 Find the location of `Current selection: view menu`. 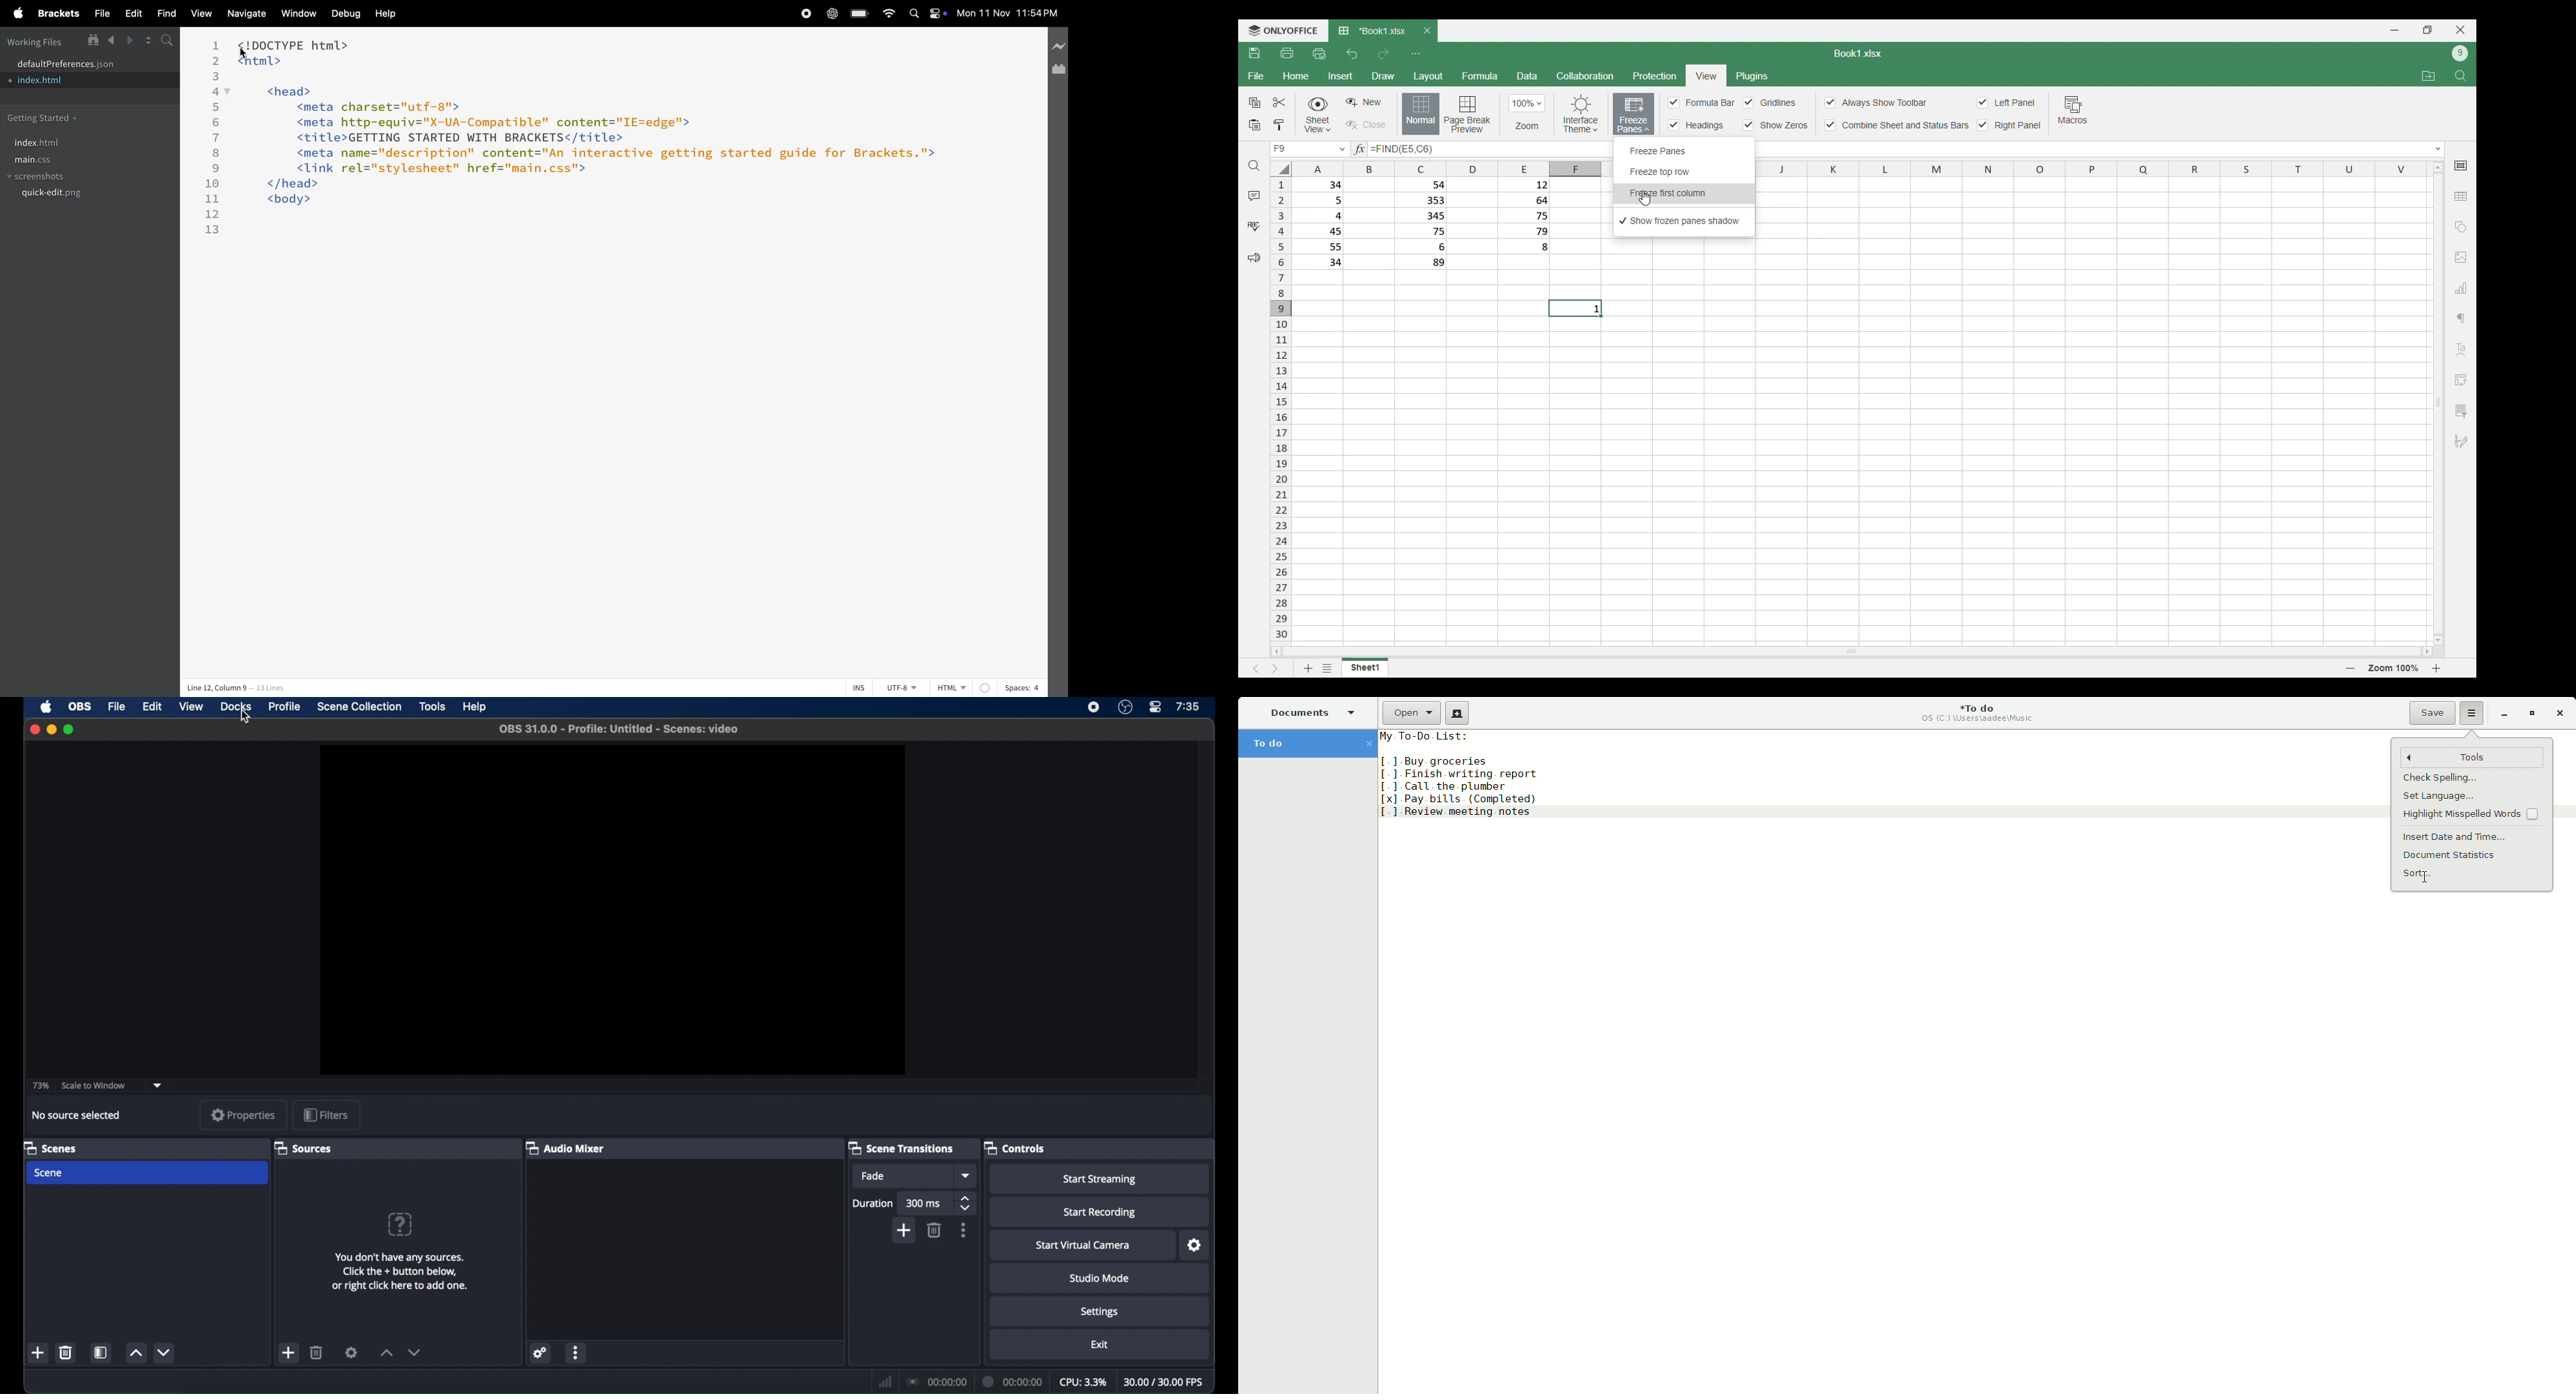

Current selection: view menu is located at coordinates (1706, 75).